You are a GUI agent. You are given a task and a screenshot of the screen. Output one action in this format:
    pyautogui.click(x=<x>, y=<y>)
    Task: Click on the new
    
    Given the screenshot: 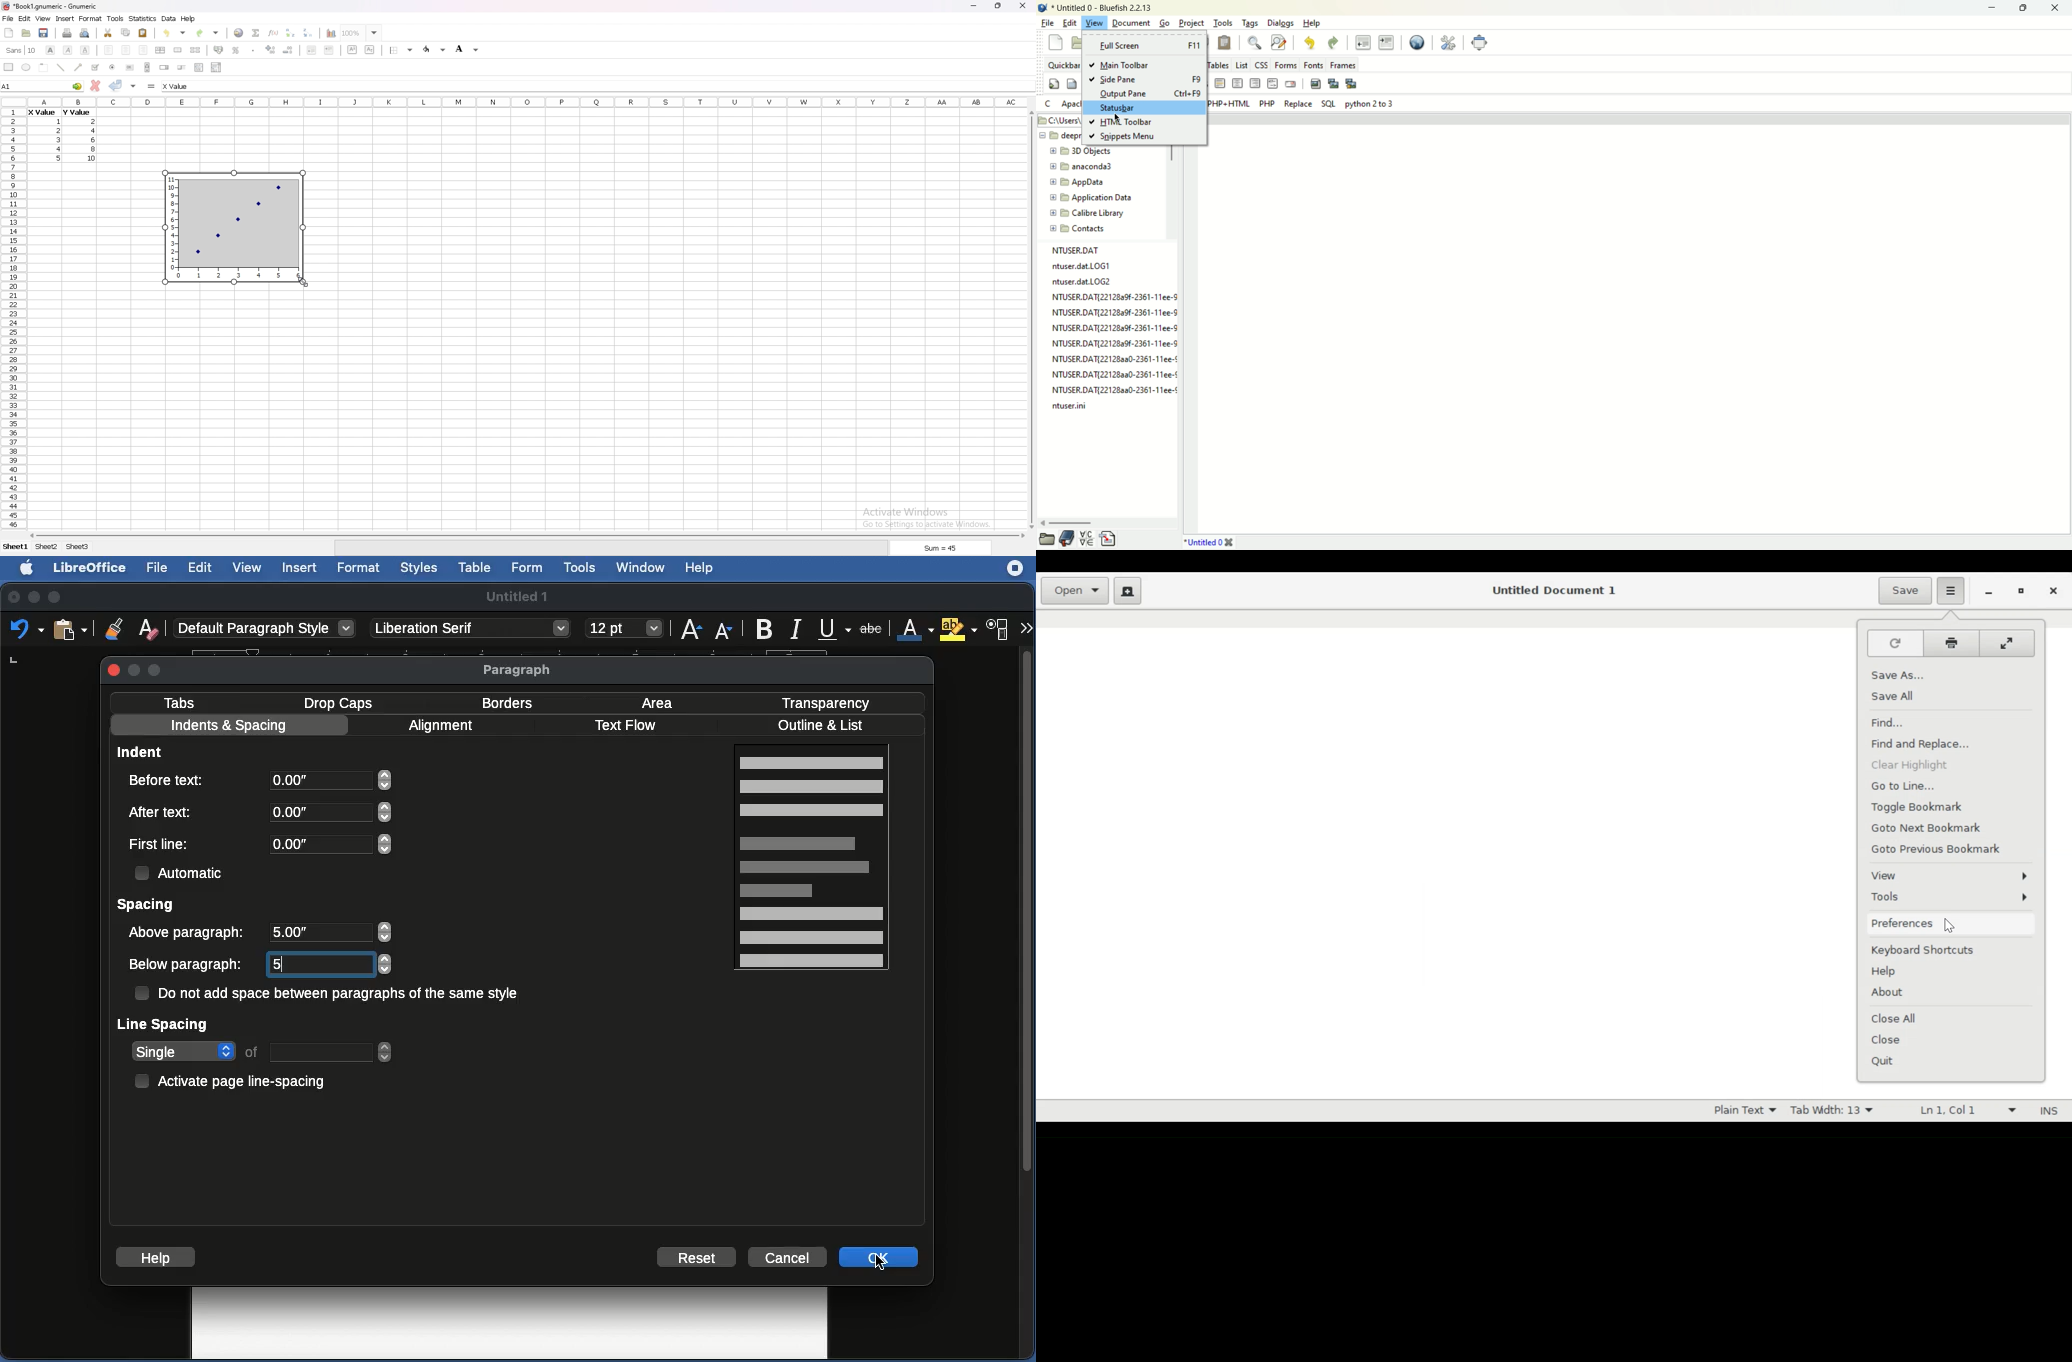 What is the action you would take?
    pyautogui.click(x=9, y=32)
    